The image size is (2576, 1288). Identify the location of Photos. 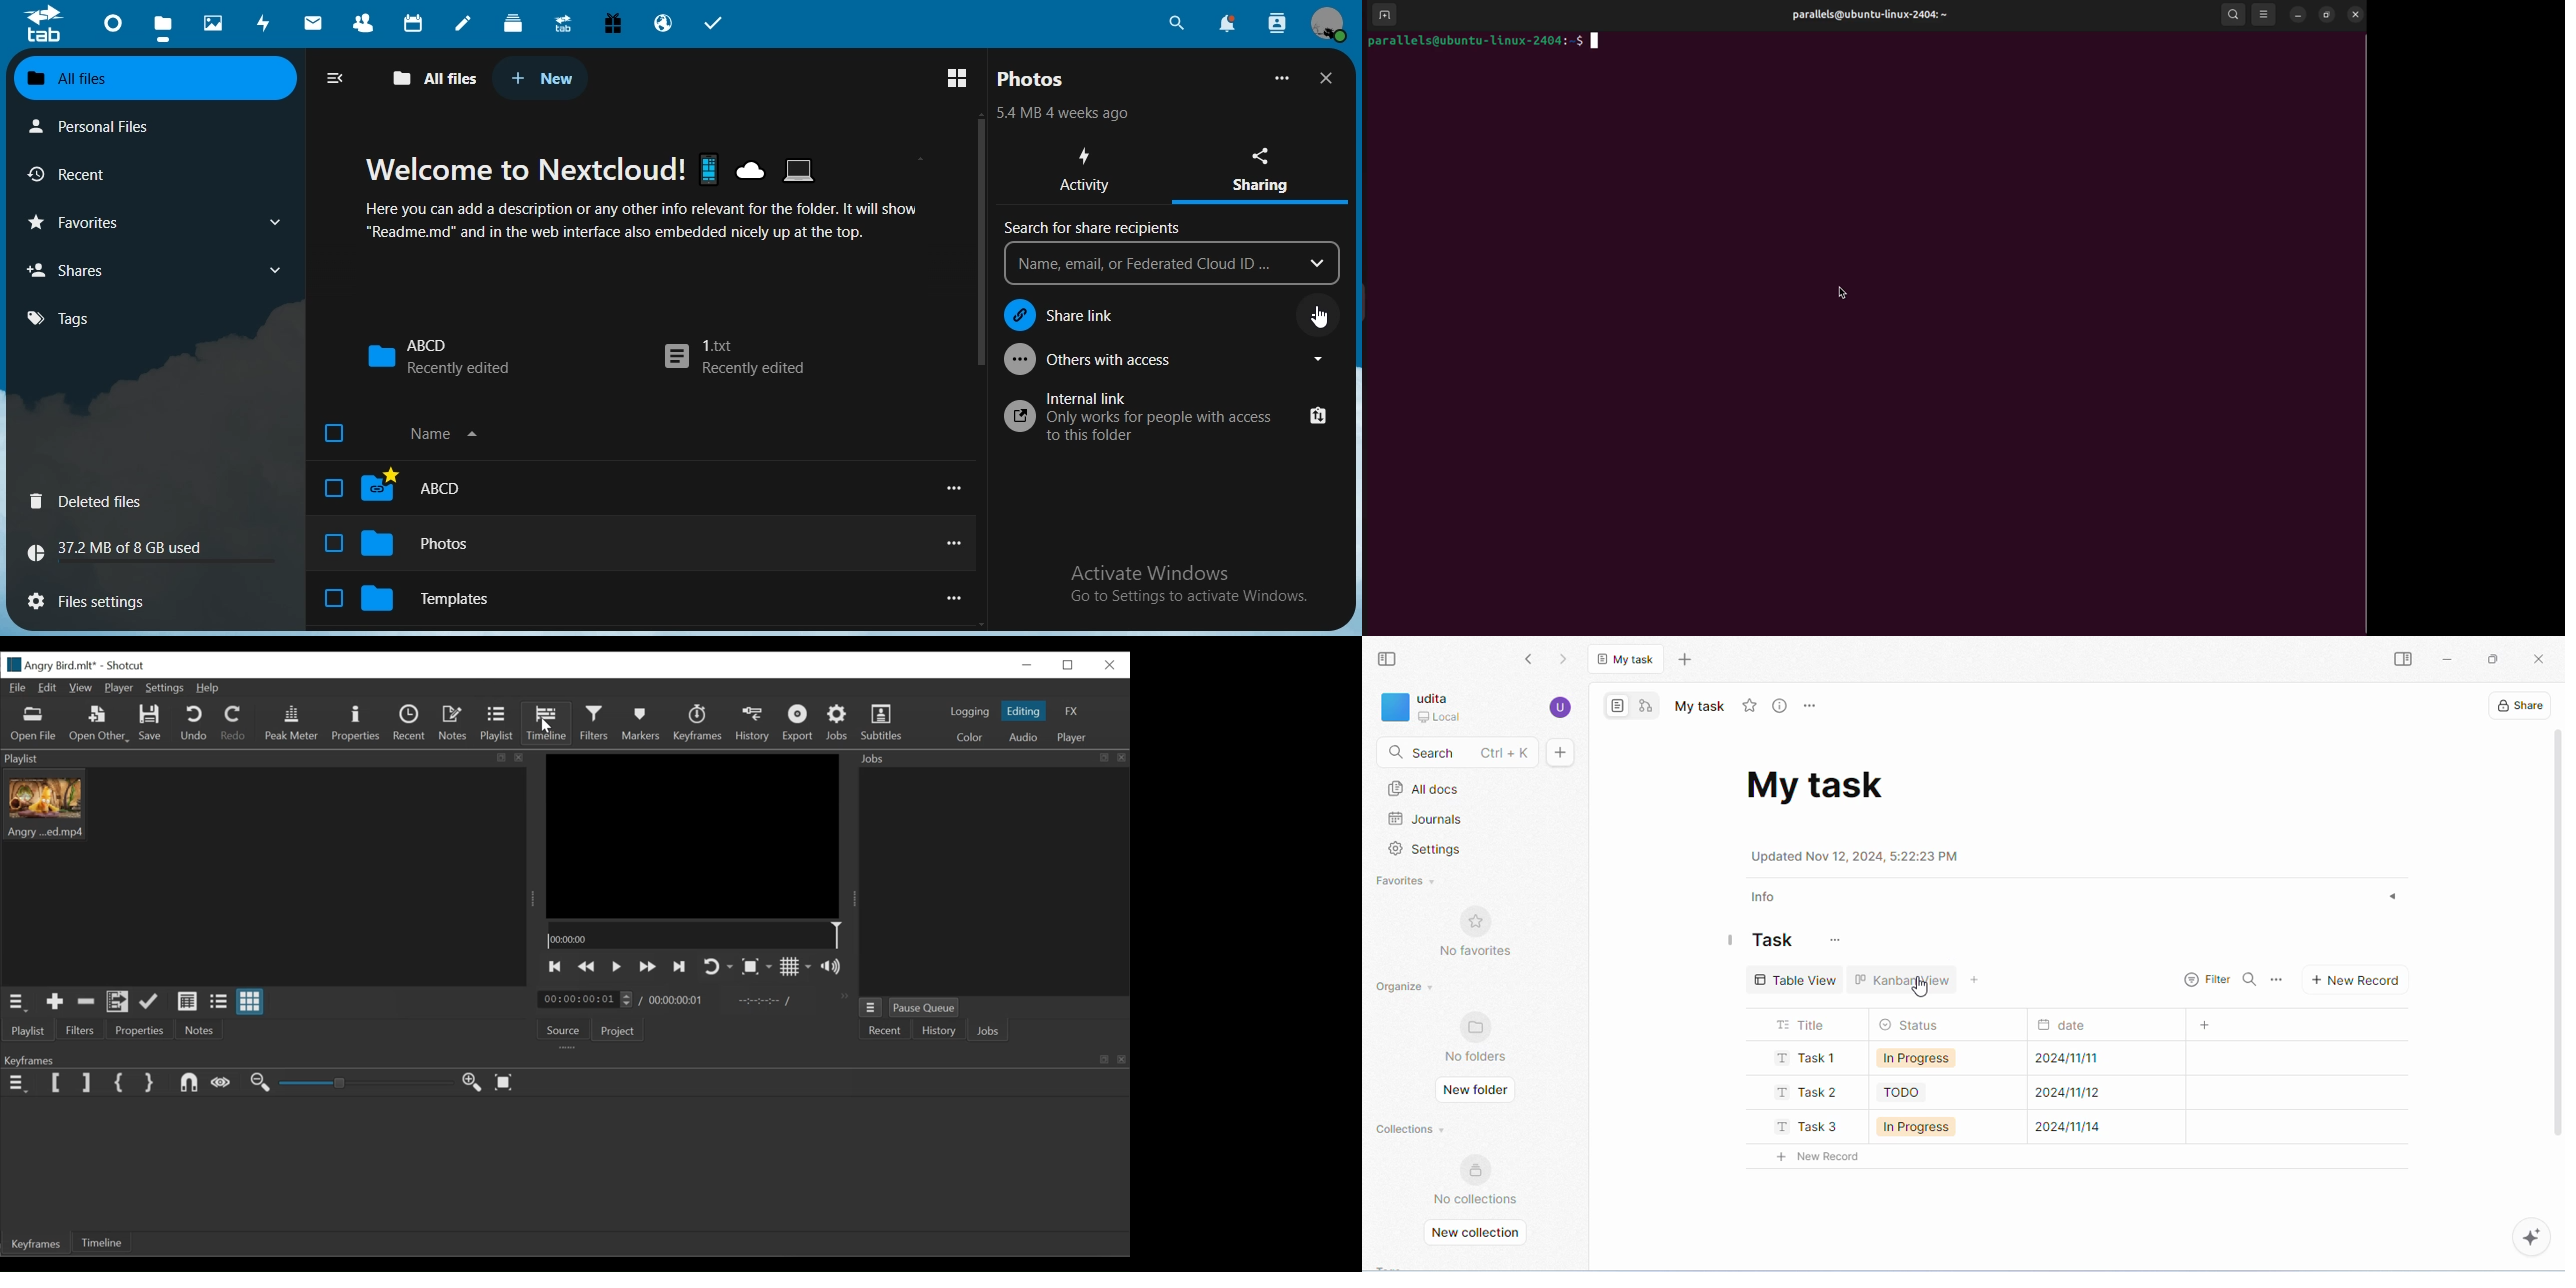
(432, 543).